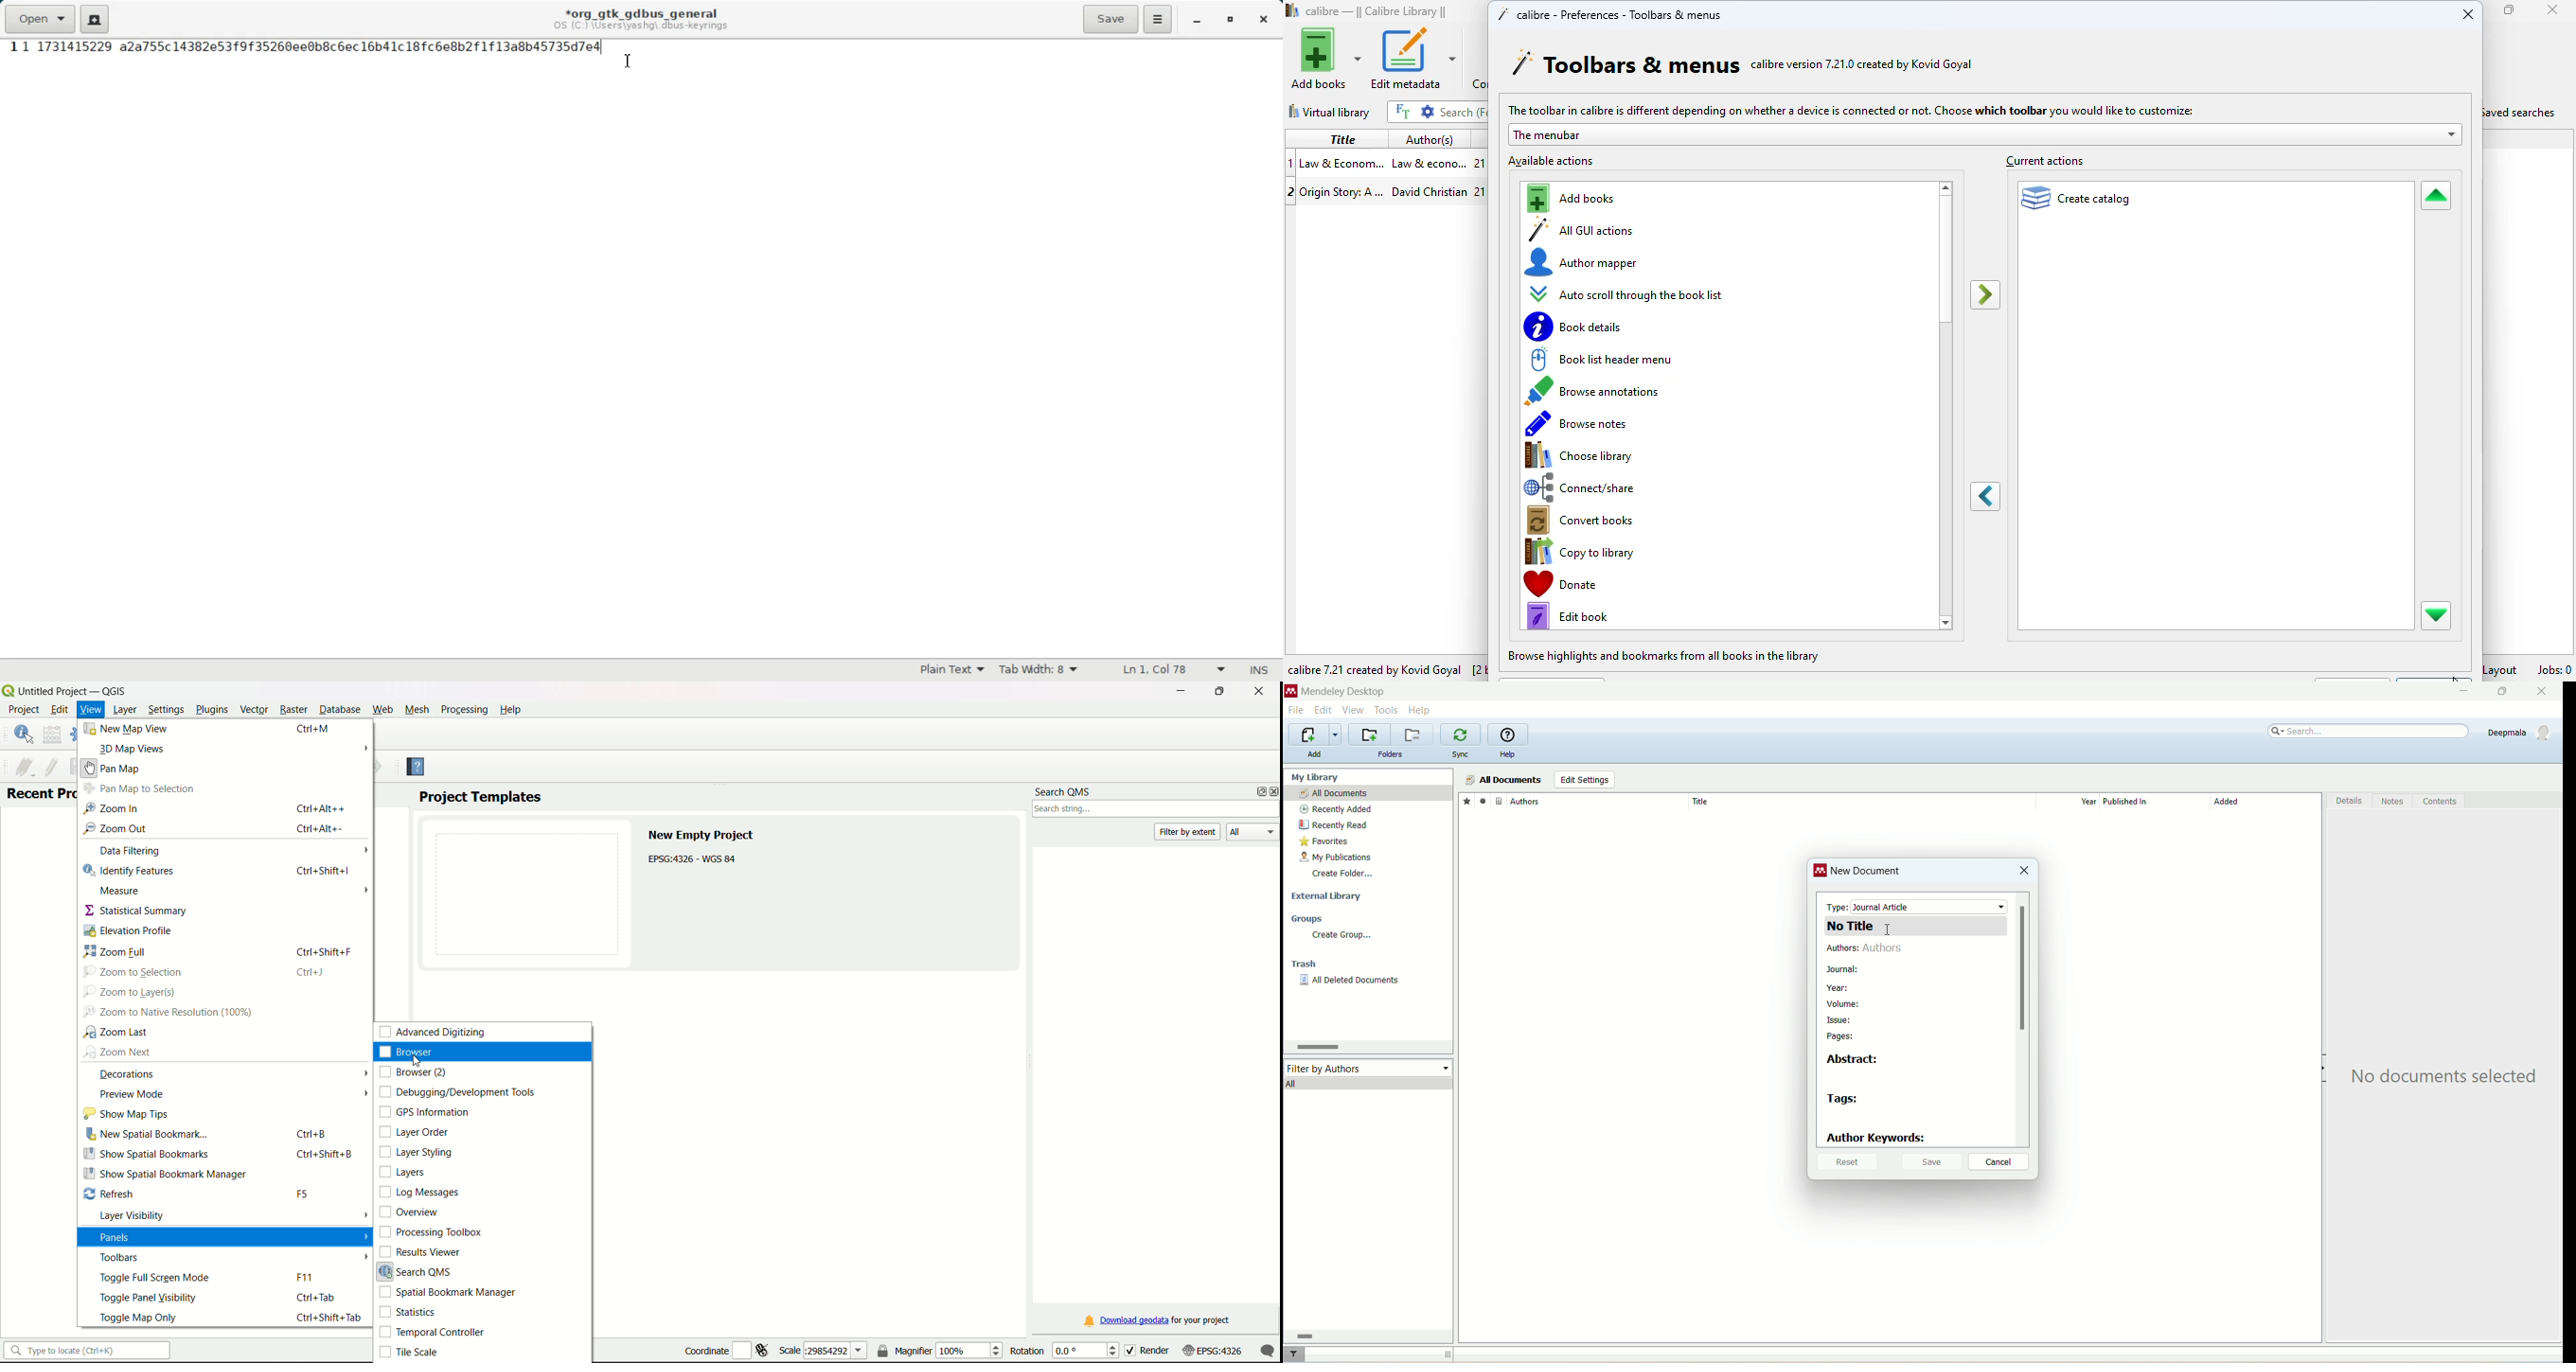 The width and height of the screenshot is (2576, 1372). Describe the element at coordinates (1377, 11) in the screenshot. I see `calibre library` at that location.